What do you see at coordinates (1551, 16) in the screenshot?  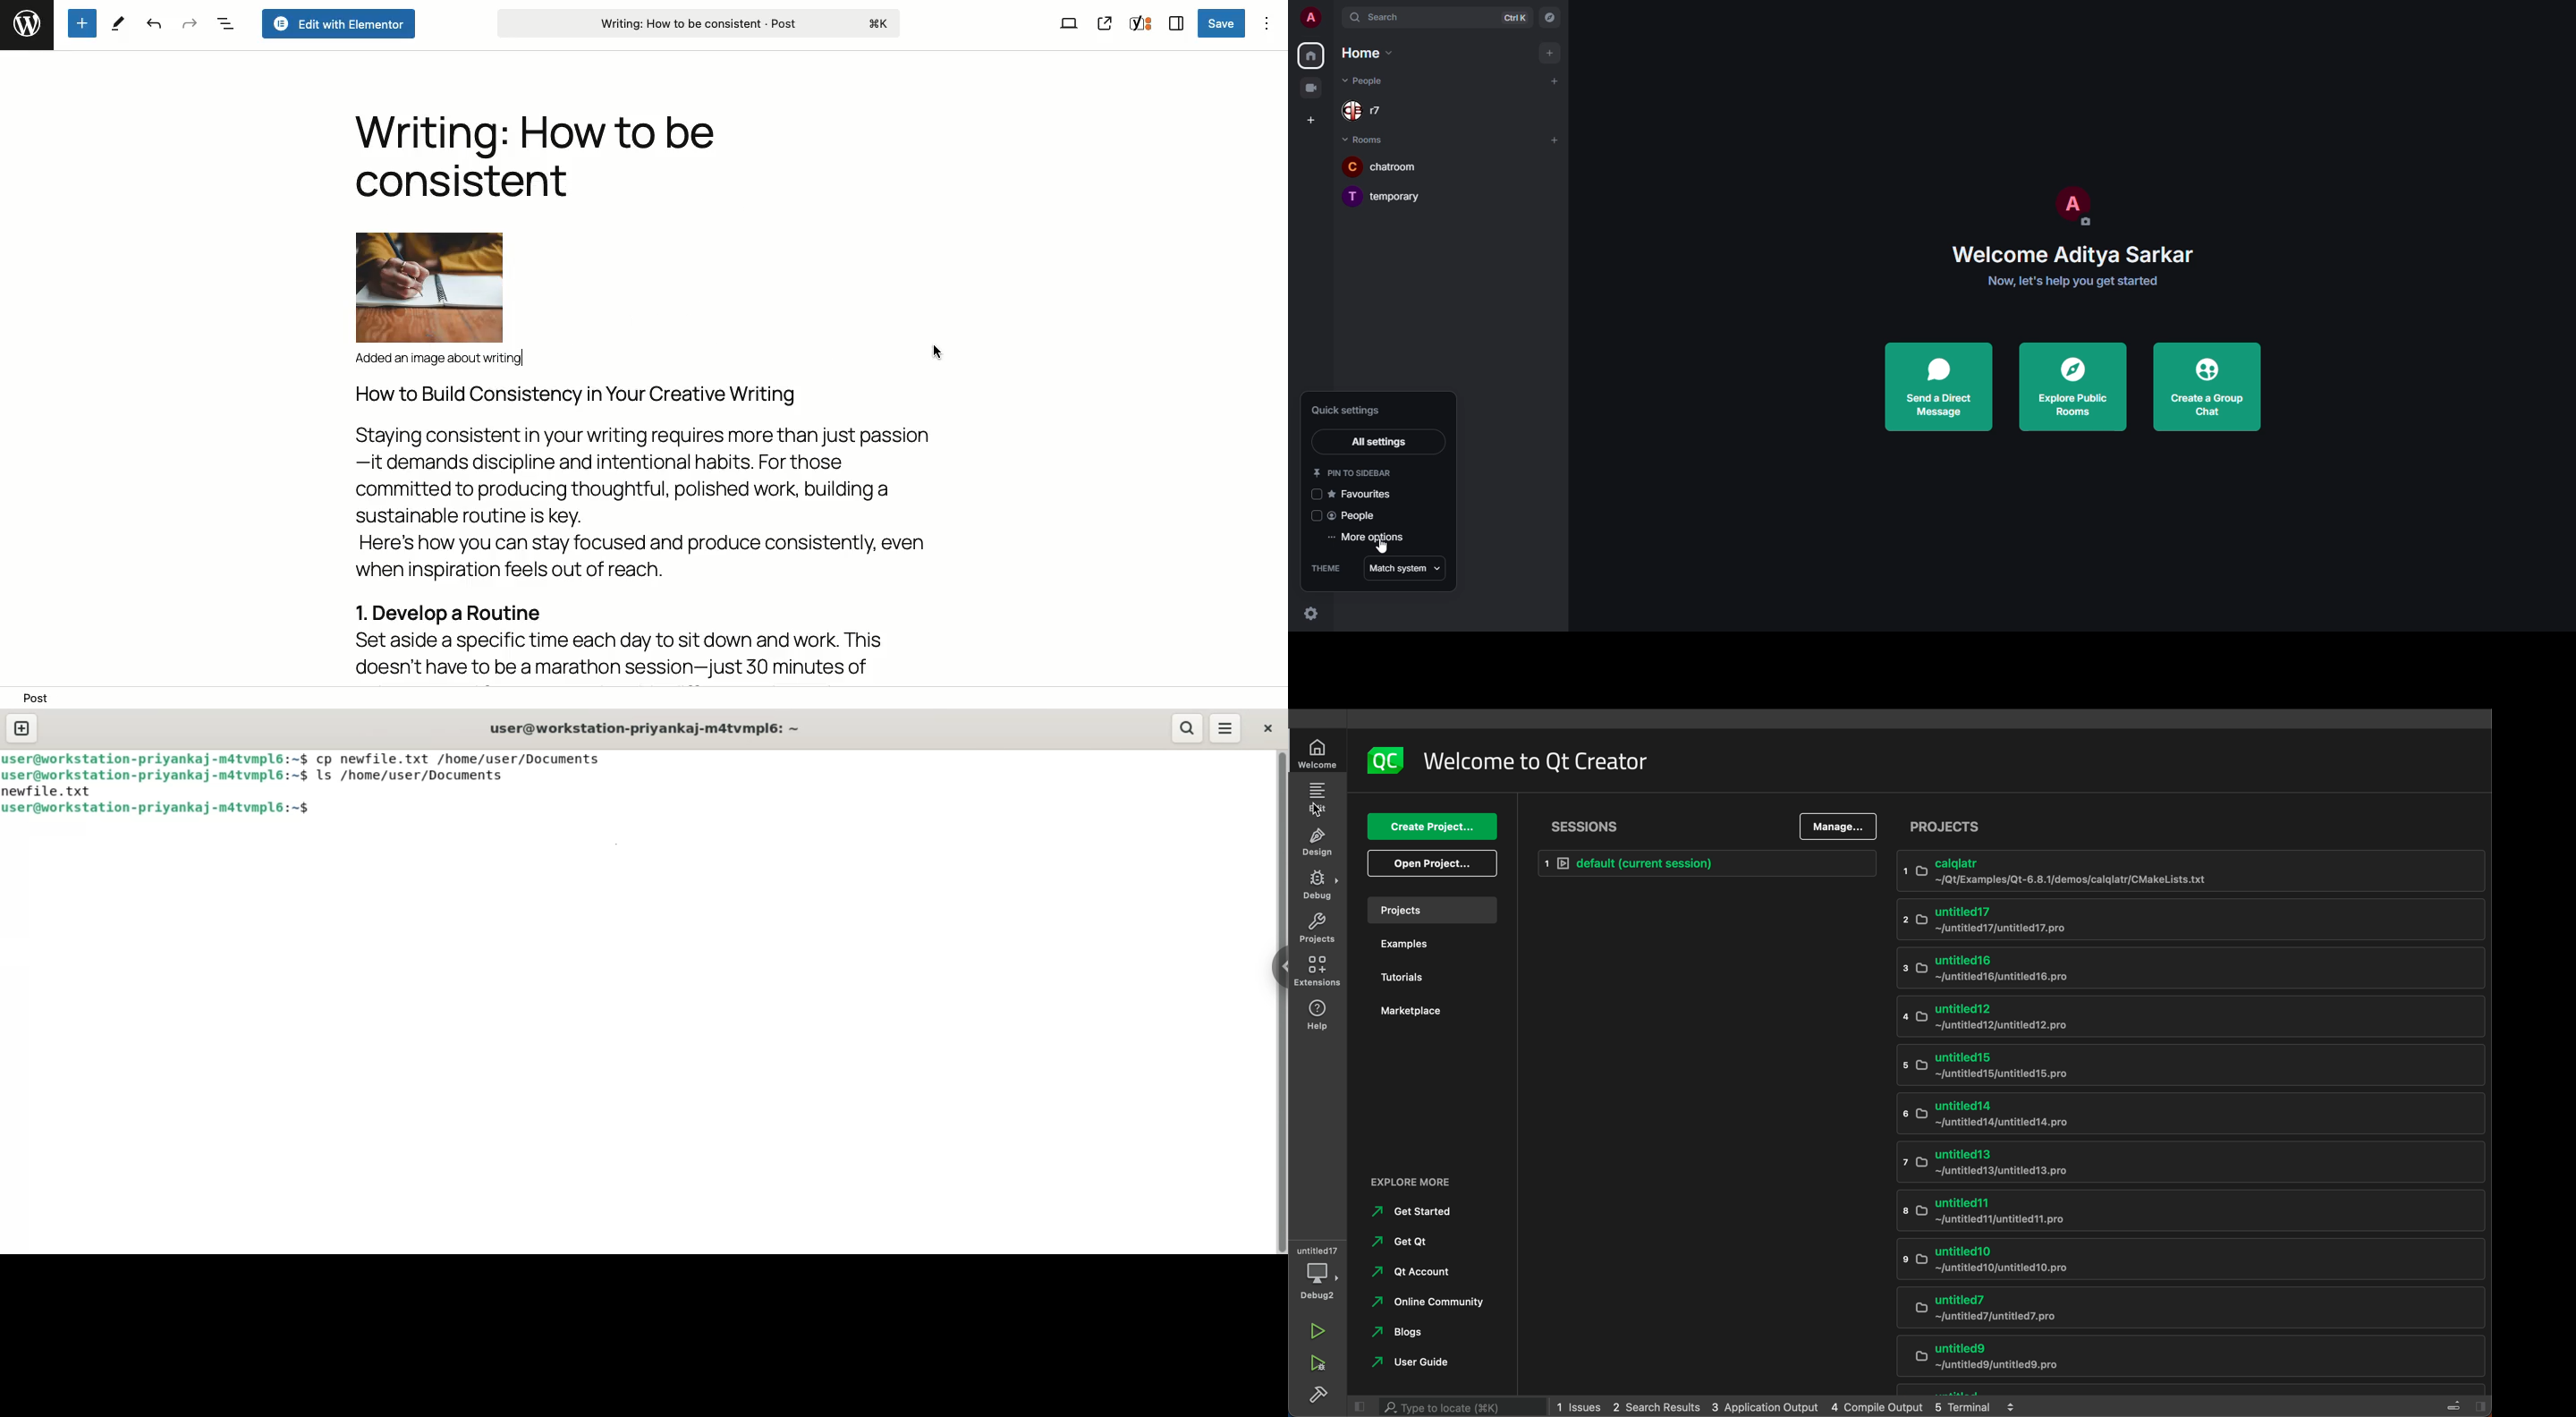 I see `navigator` at bounding box center [1551, 16].